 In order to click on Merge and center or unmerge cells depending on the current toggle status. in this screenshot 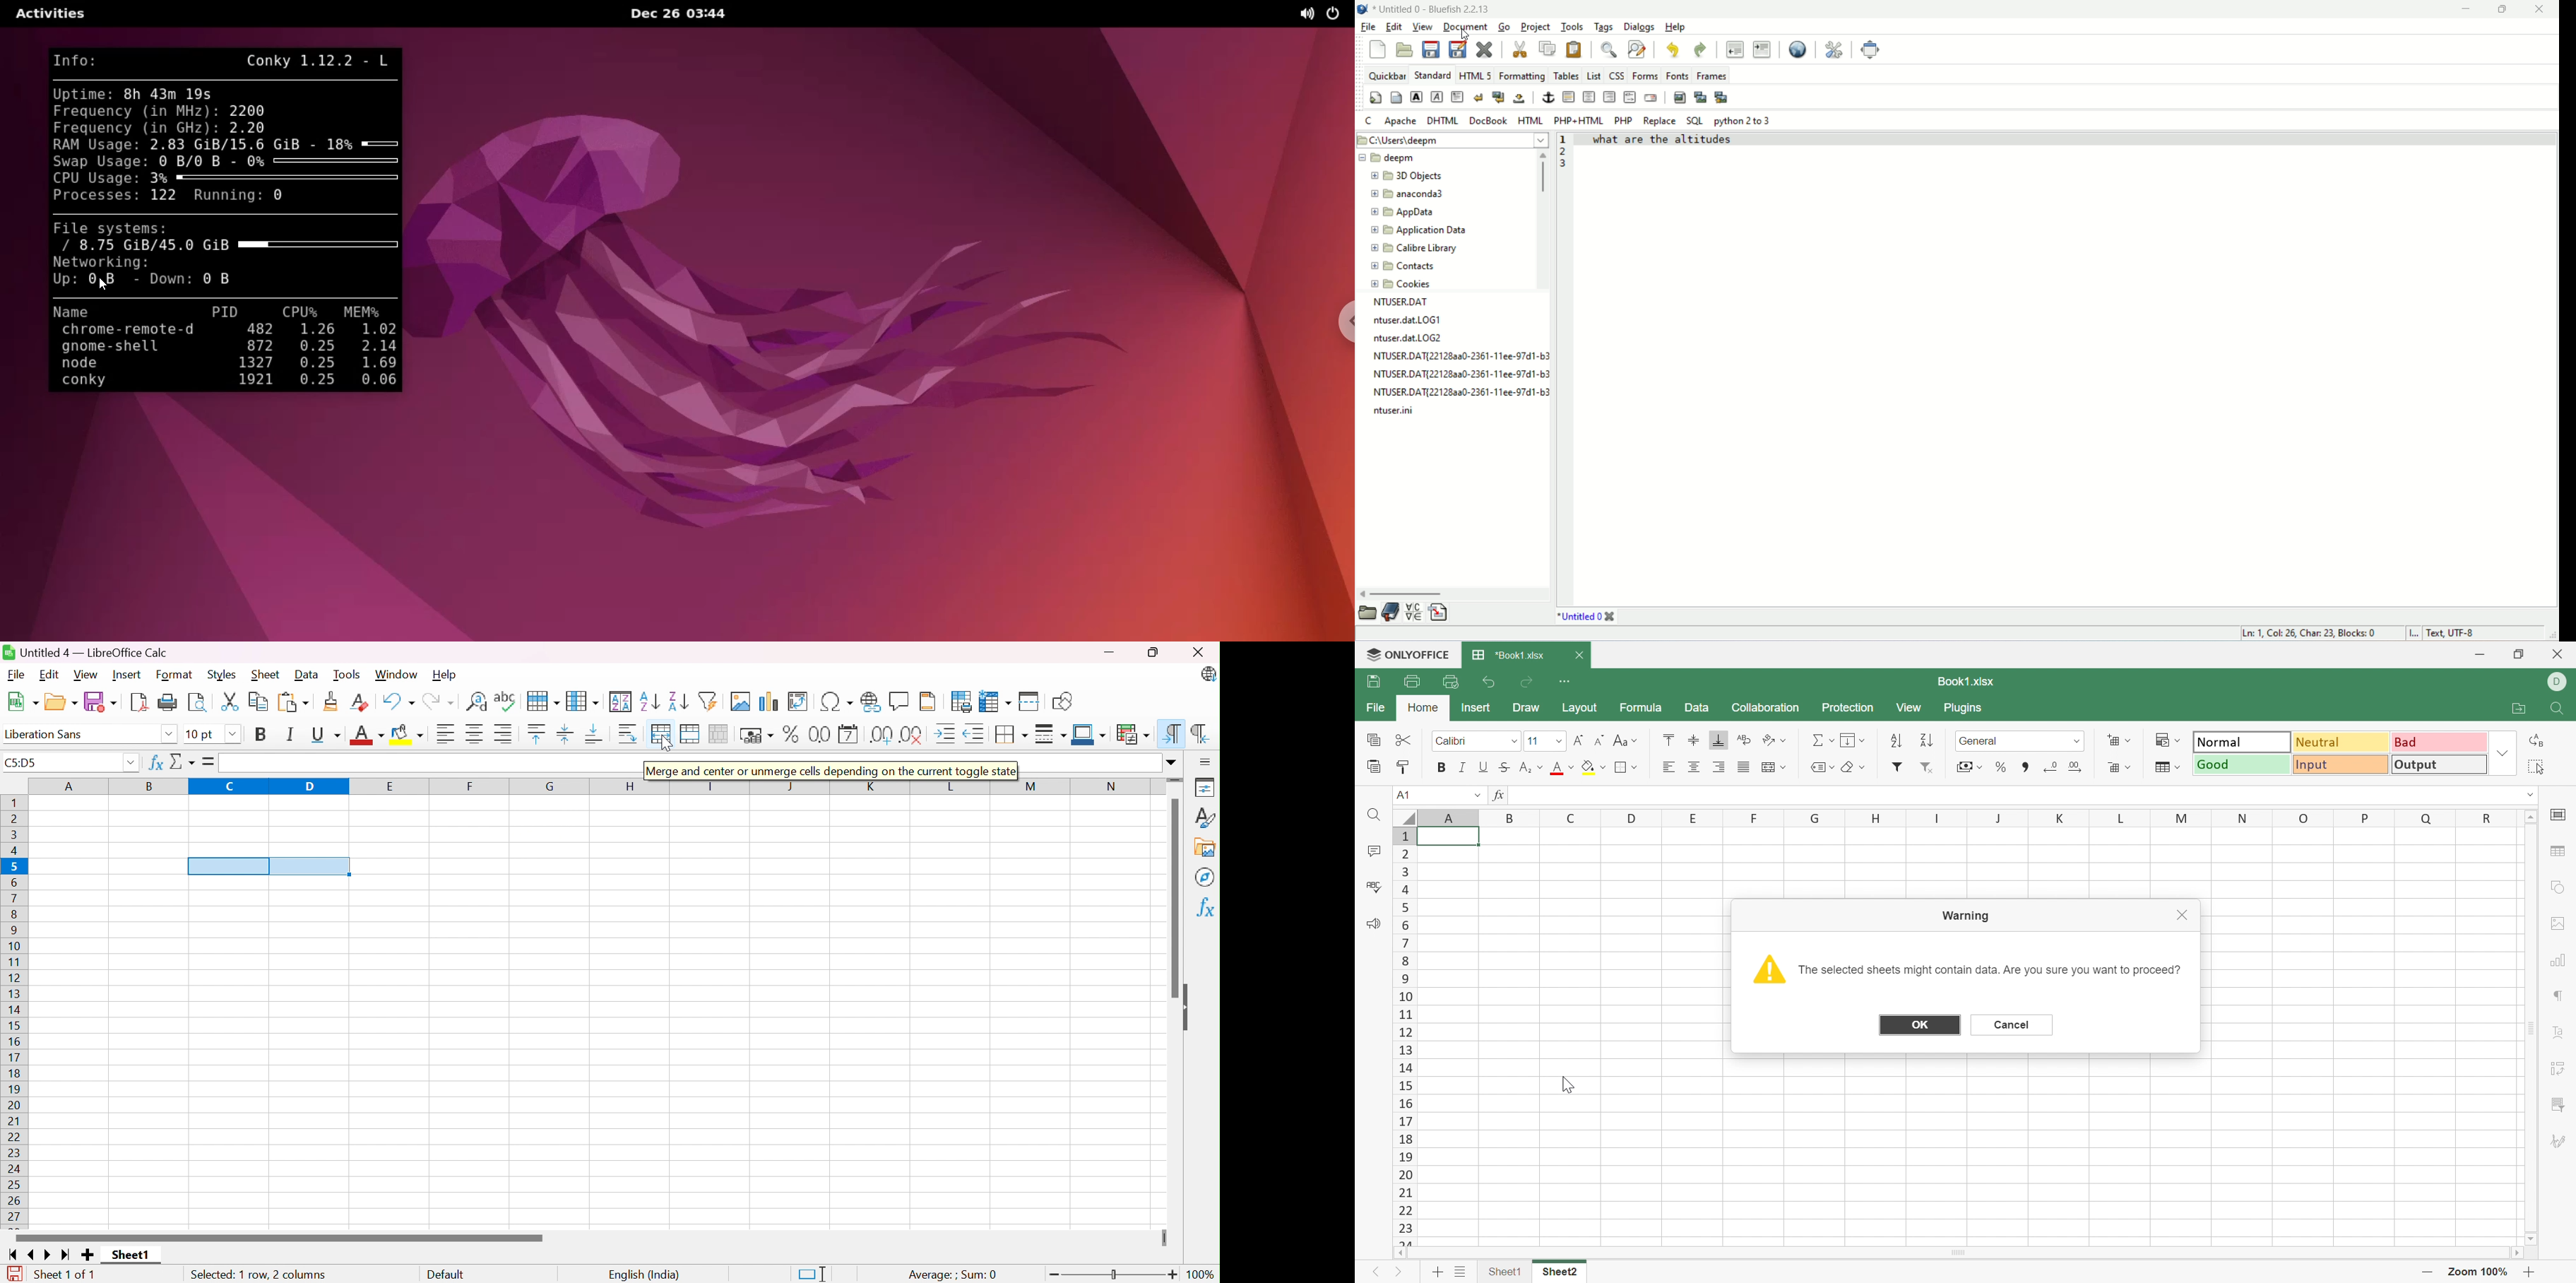, I will do `click(662, 734)`.